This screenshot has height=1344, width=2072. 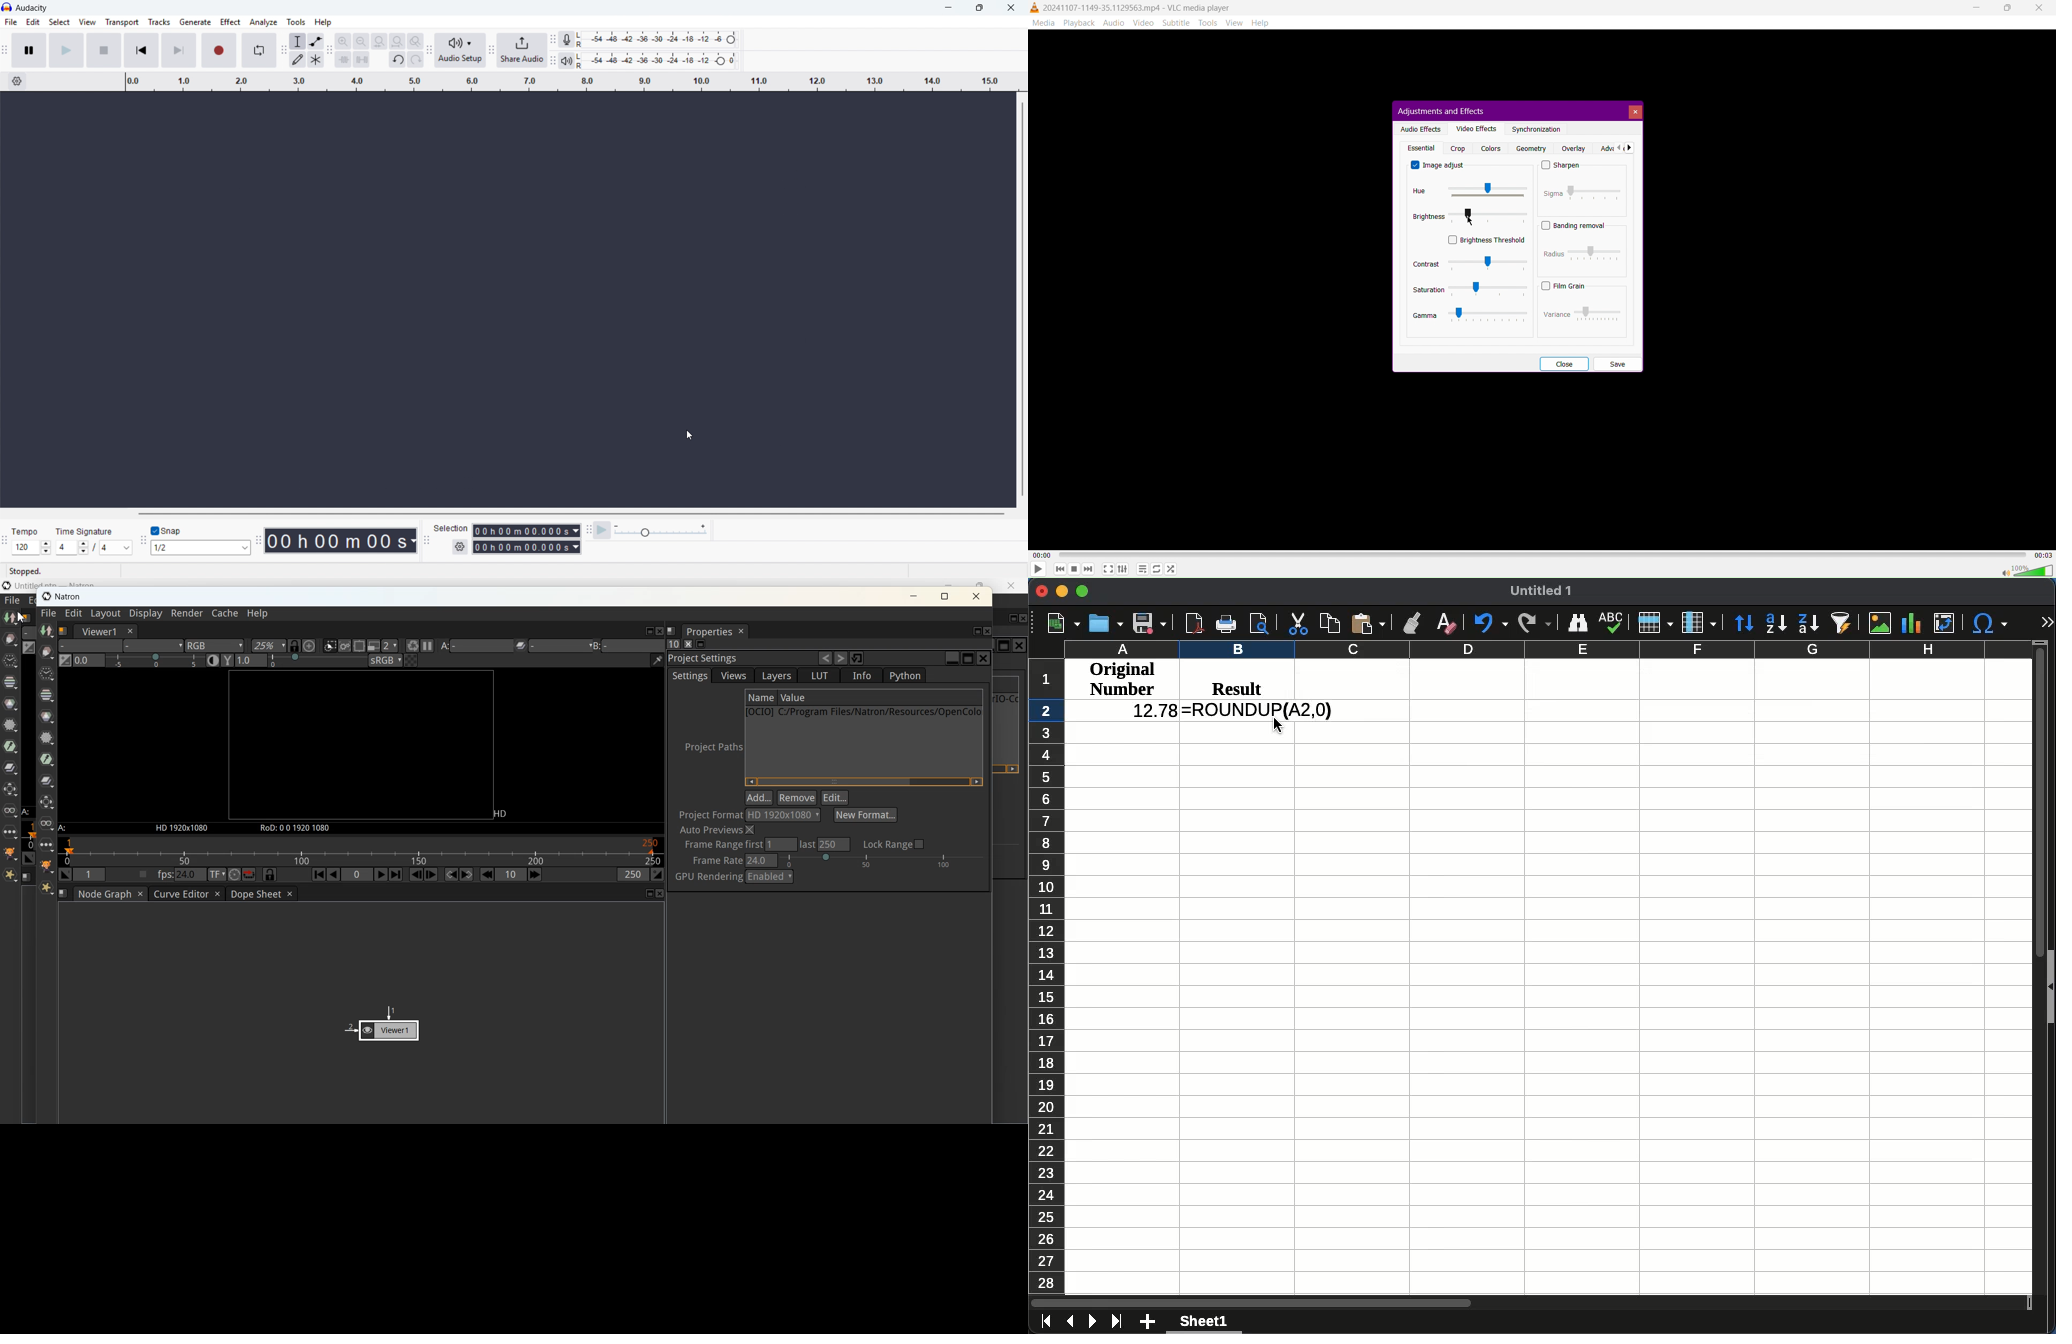 I want to click on 00:03, so click(x=2043, y=554).